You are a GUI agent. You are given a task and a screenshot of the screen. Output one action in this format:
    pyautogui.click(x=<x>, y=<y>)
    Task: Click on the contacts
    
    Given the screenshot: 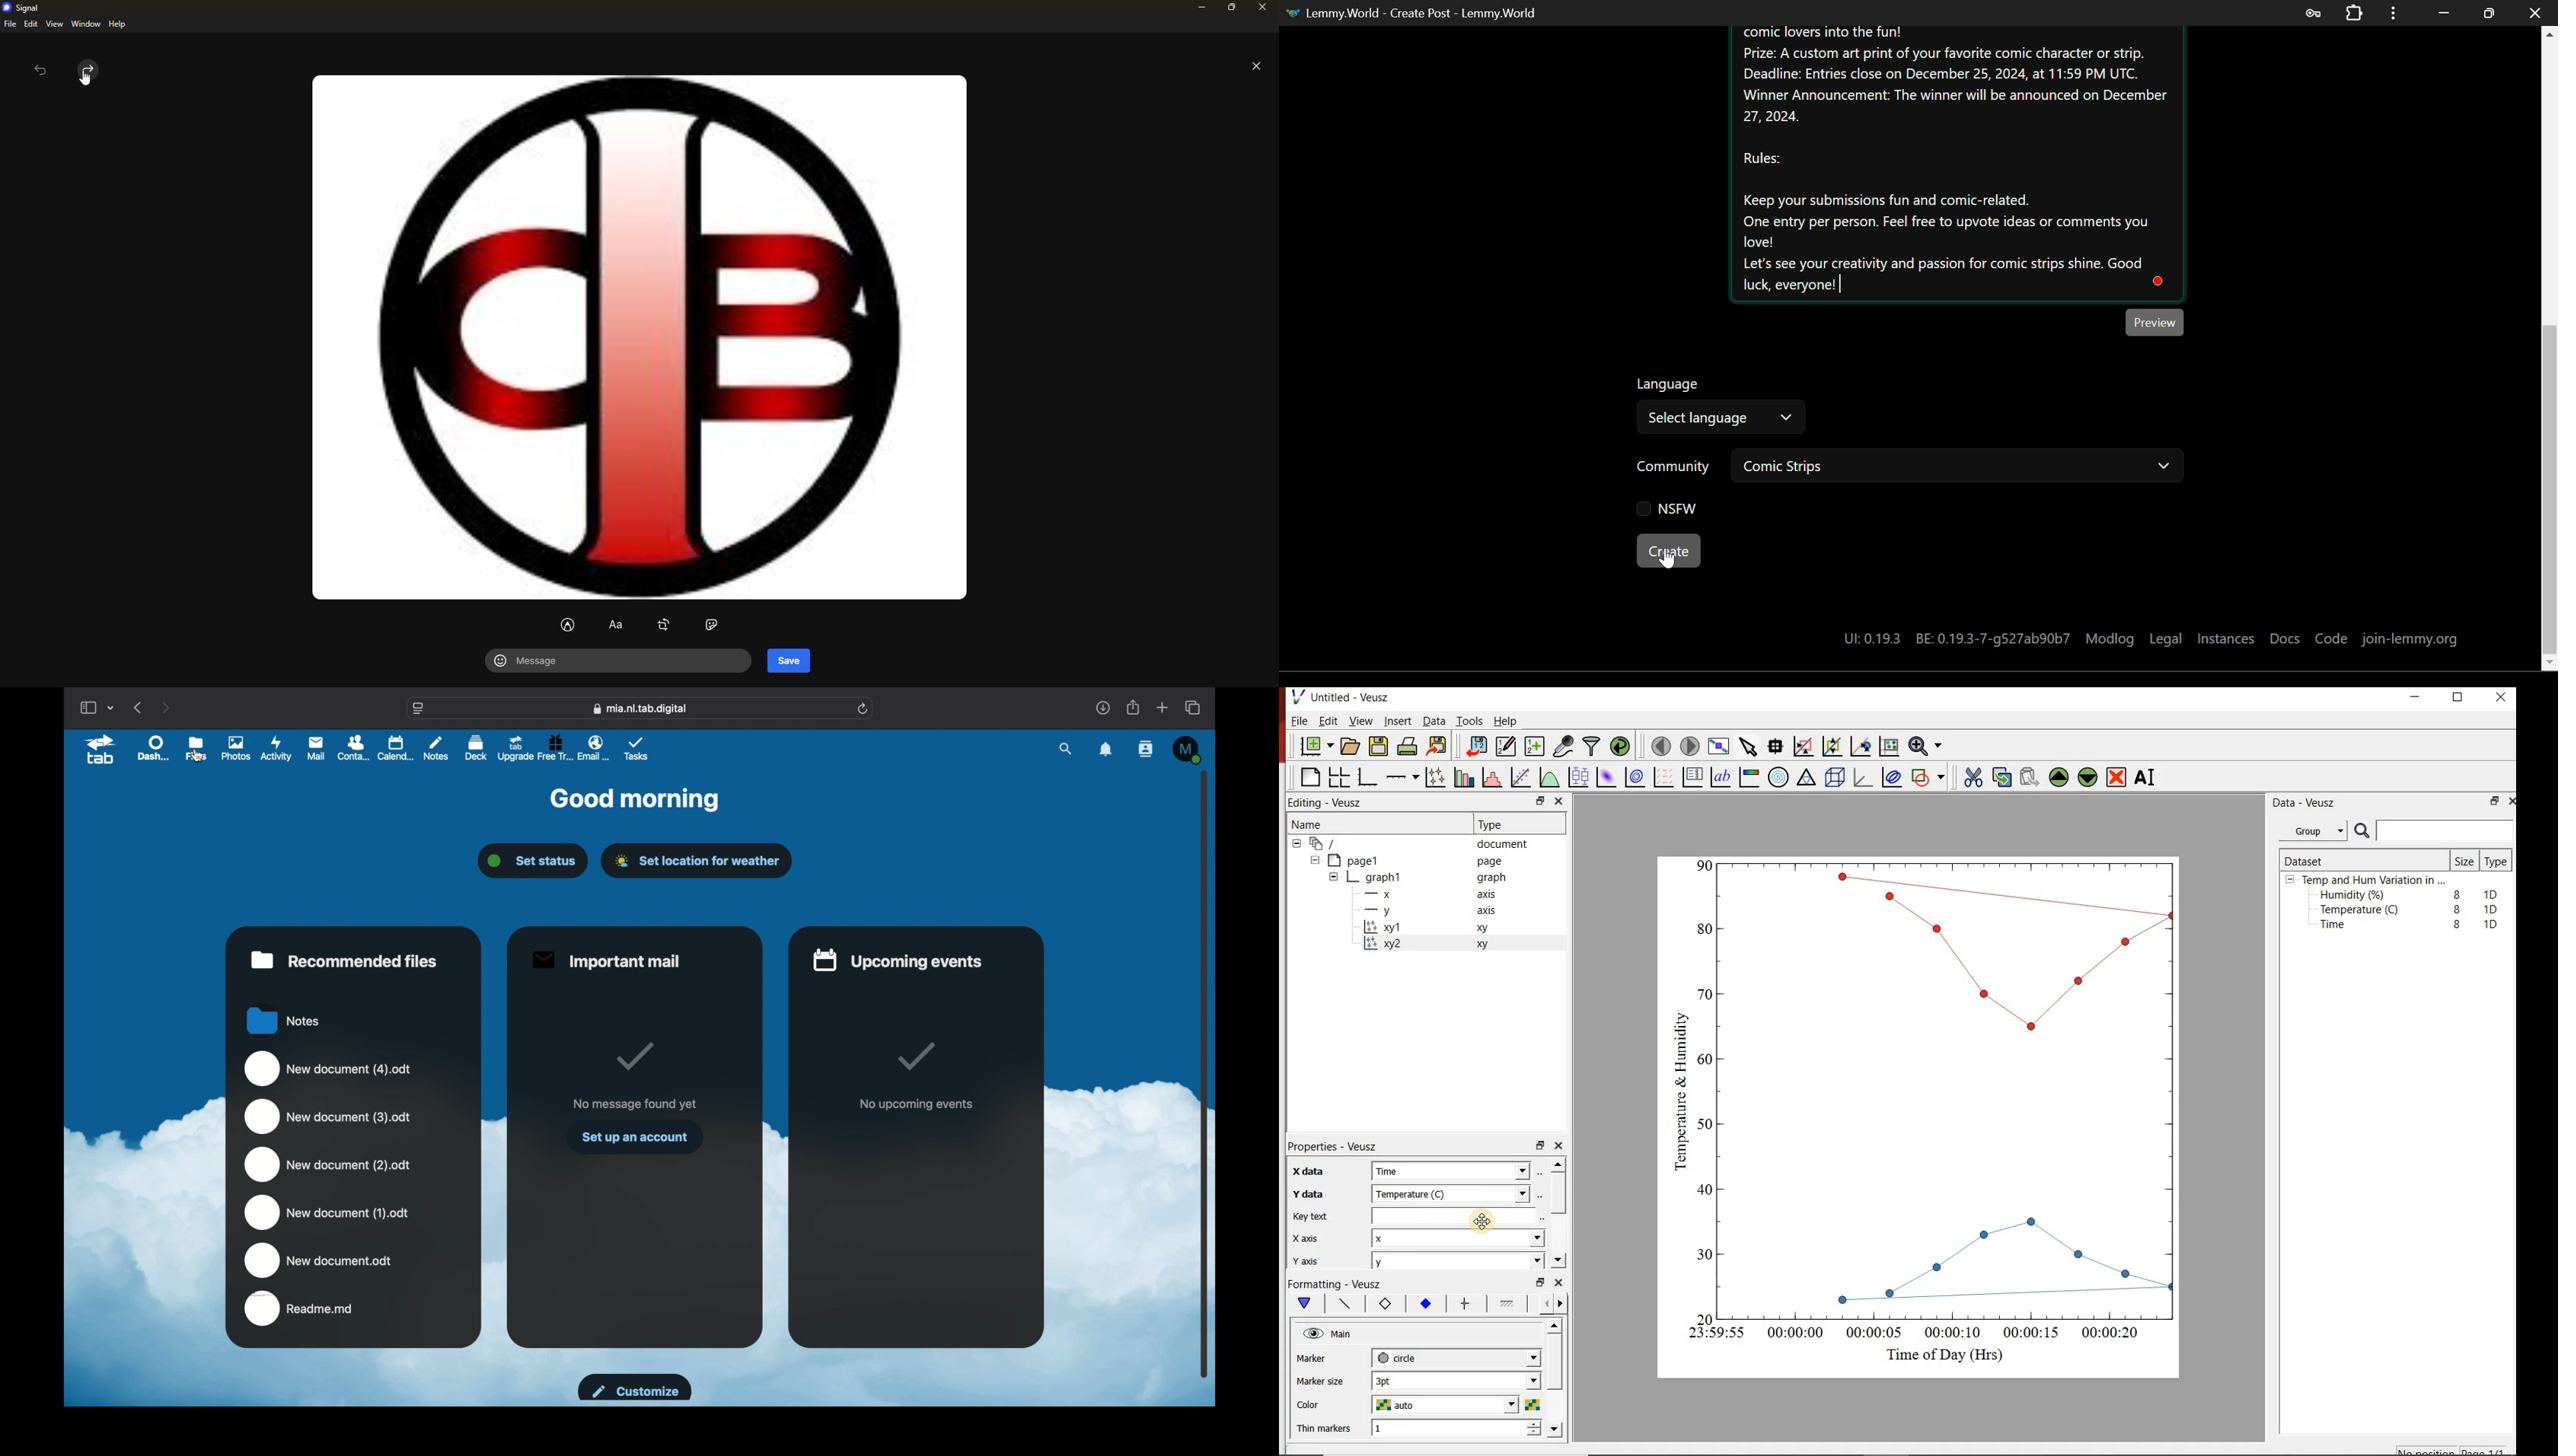 What is the action you would take?
    pyautogui.click(x=1146, y=750)
    